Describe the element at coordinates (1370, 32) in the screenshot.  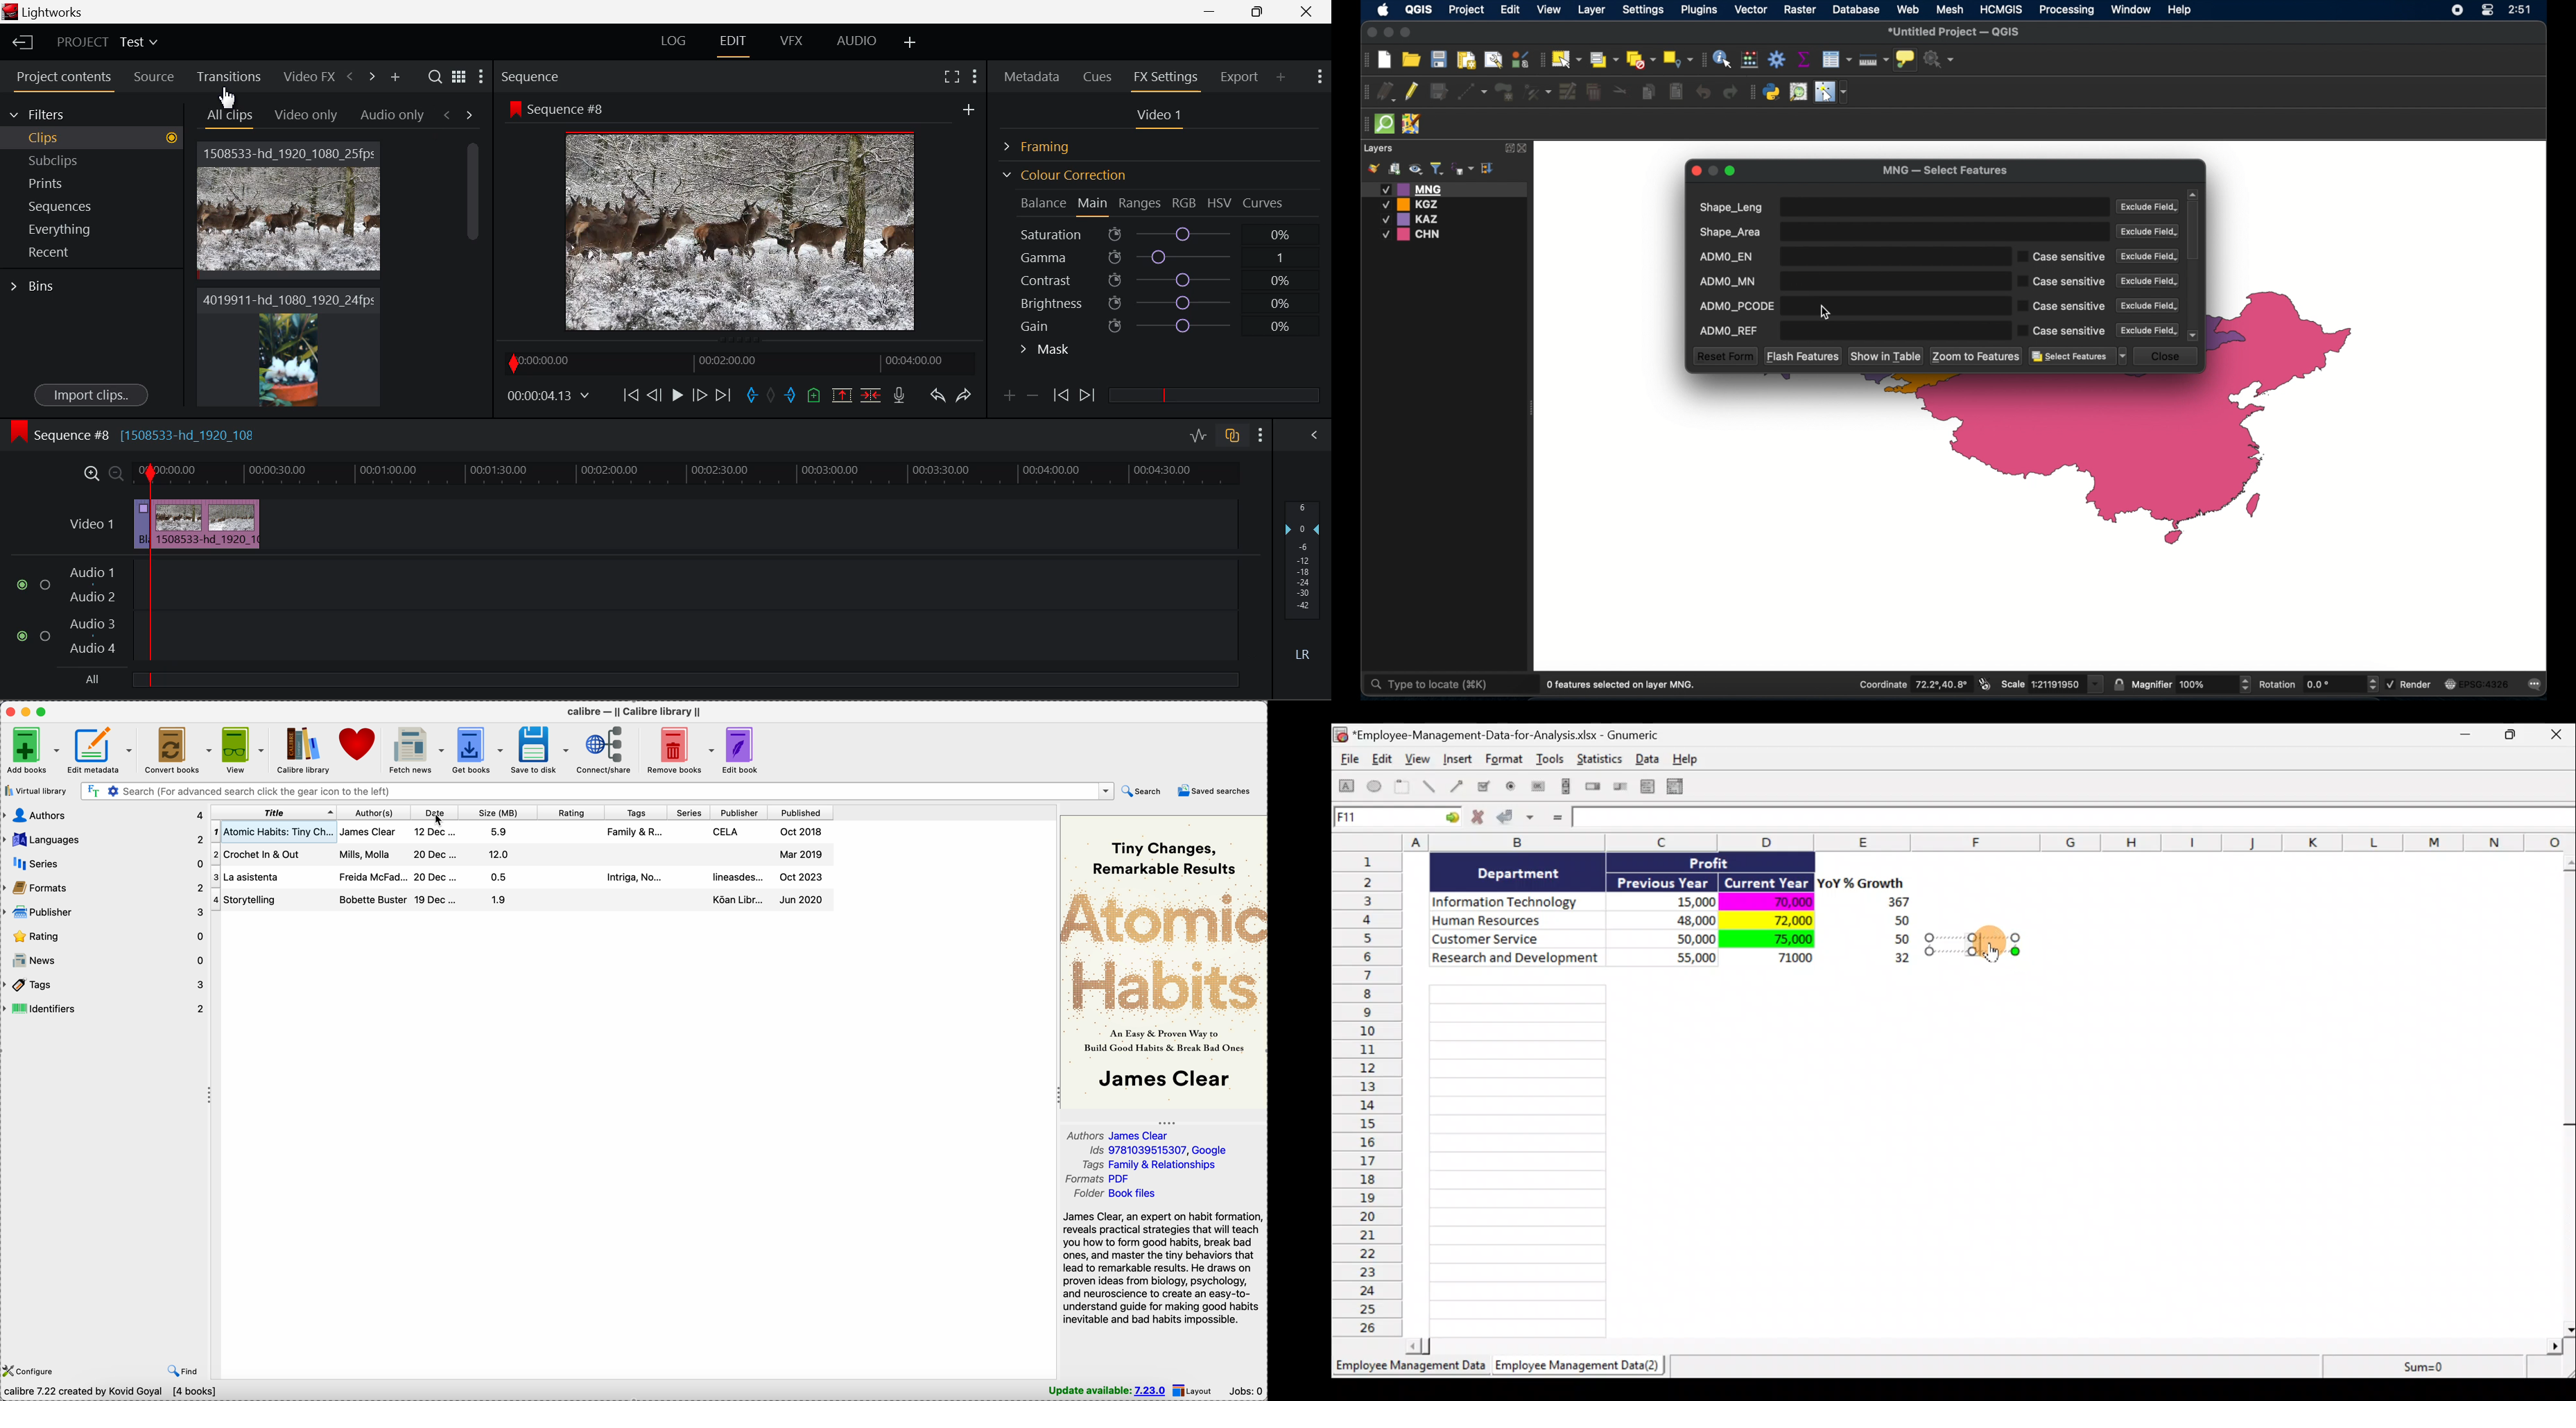
I see `close` at that location.